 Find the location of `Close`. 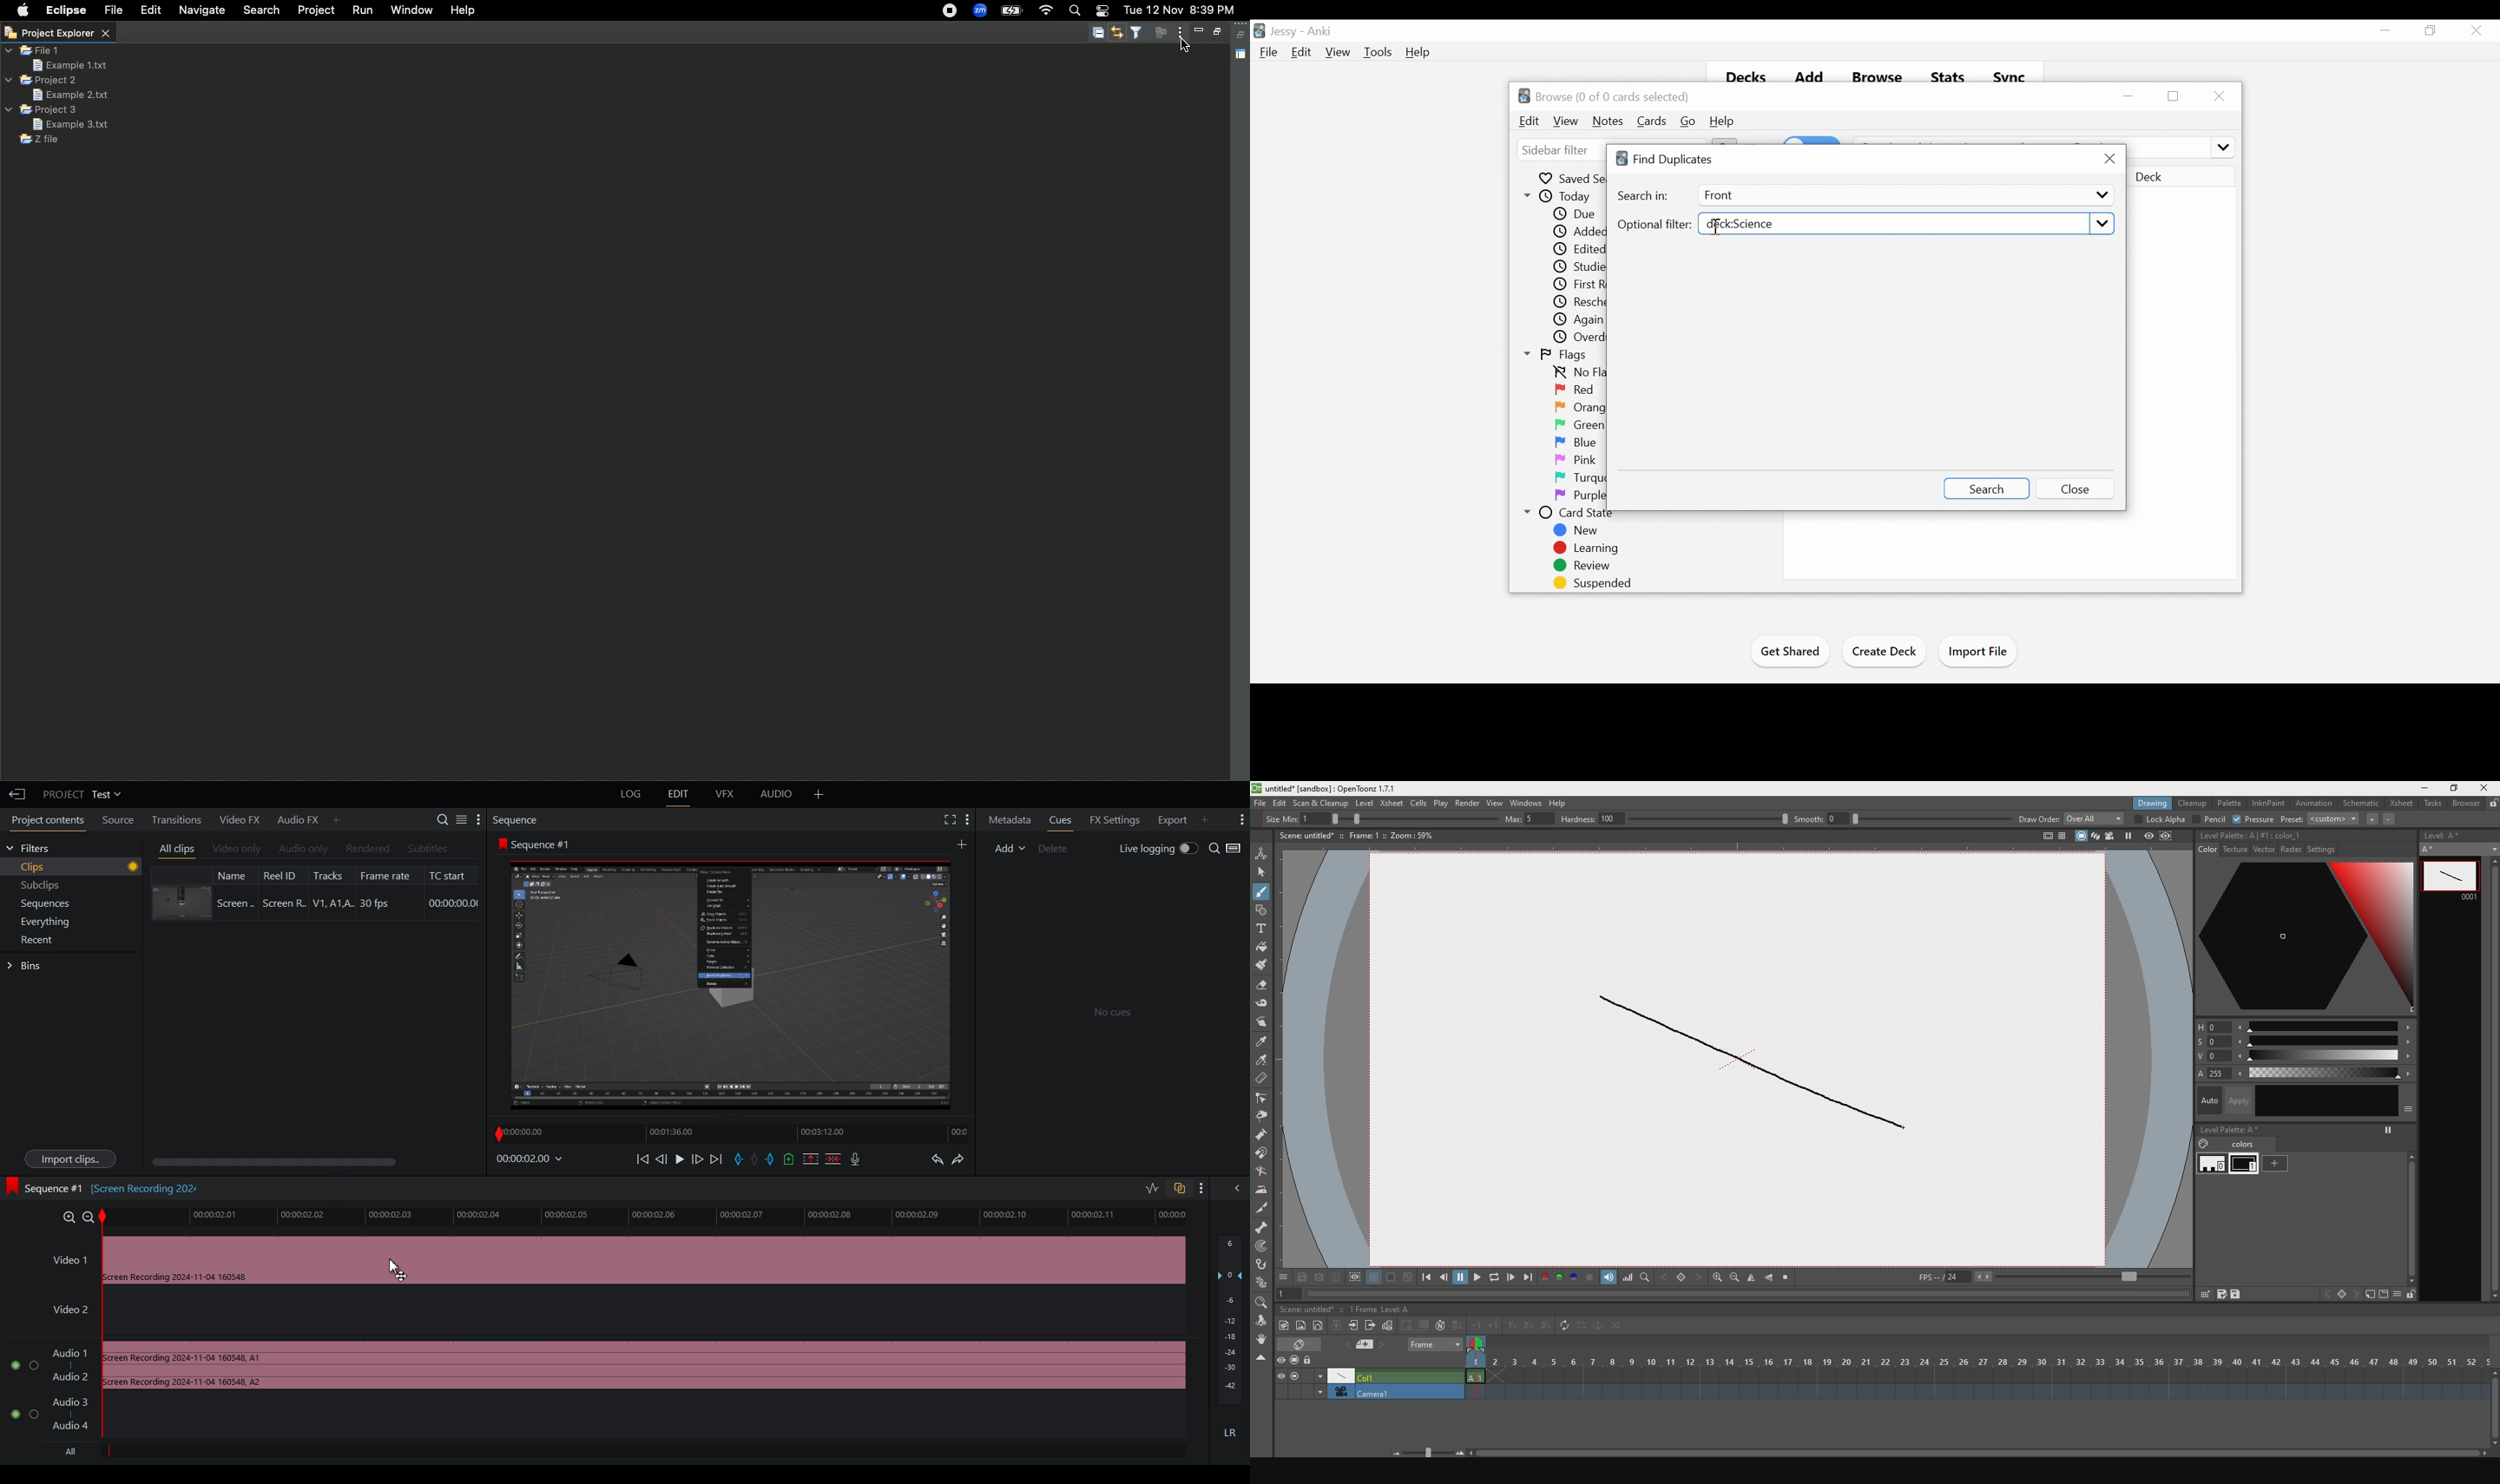

Close is located at coordinates (2475, 30).